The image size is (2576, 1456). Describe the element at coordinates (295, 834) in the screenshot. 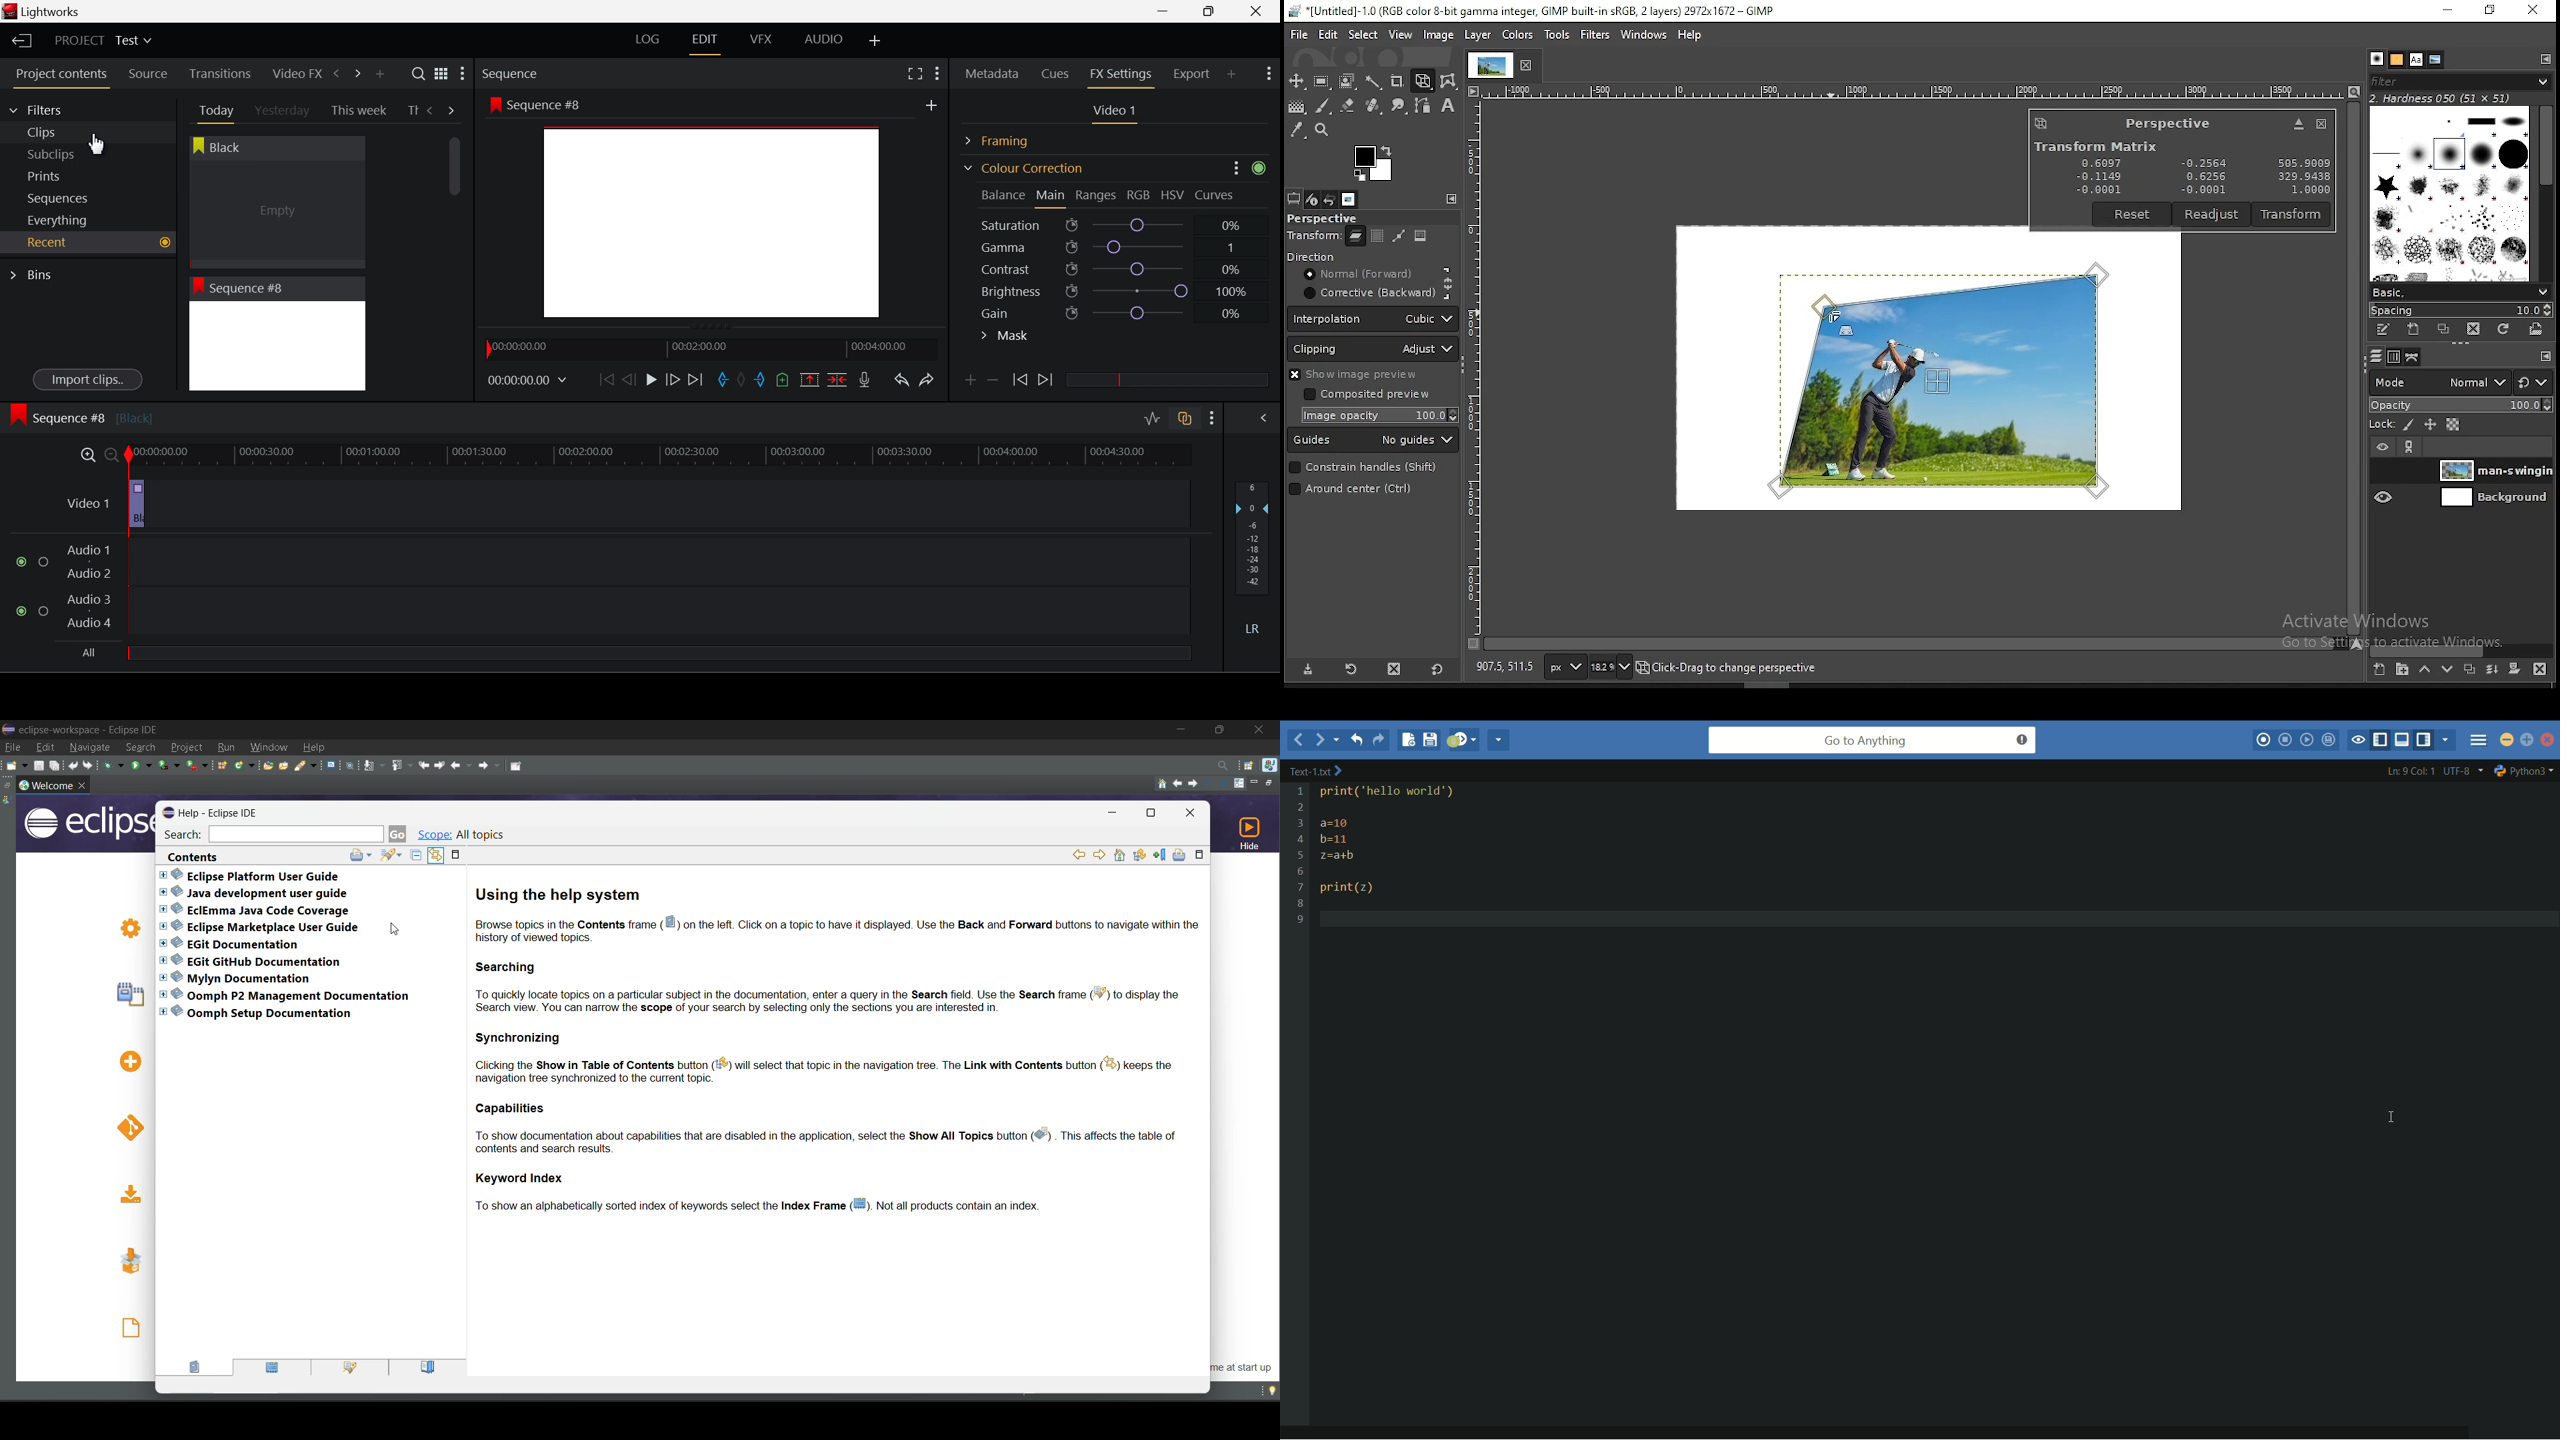

I see `search bar` at that location.